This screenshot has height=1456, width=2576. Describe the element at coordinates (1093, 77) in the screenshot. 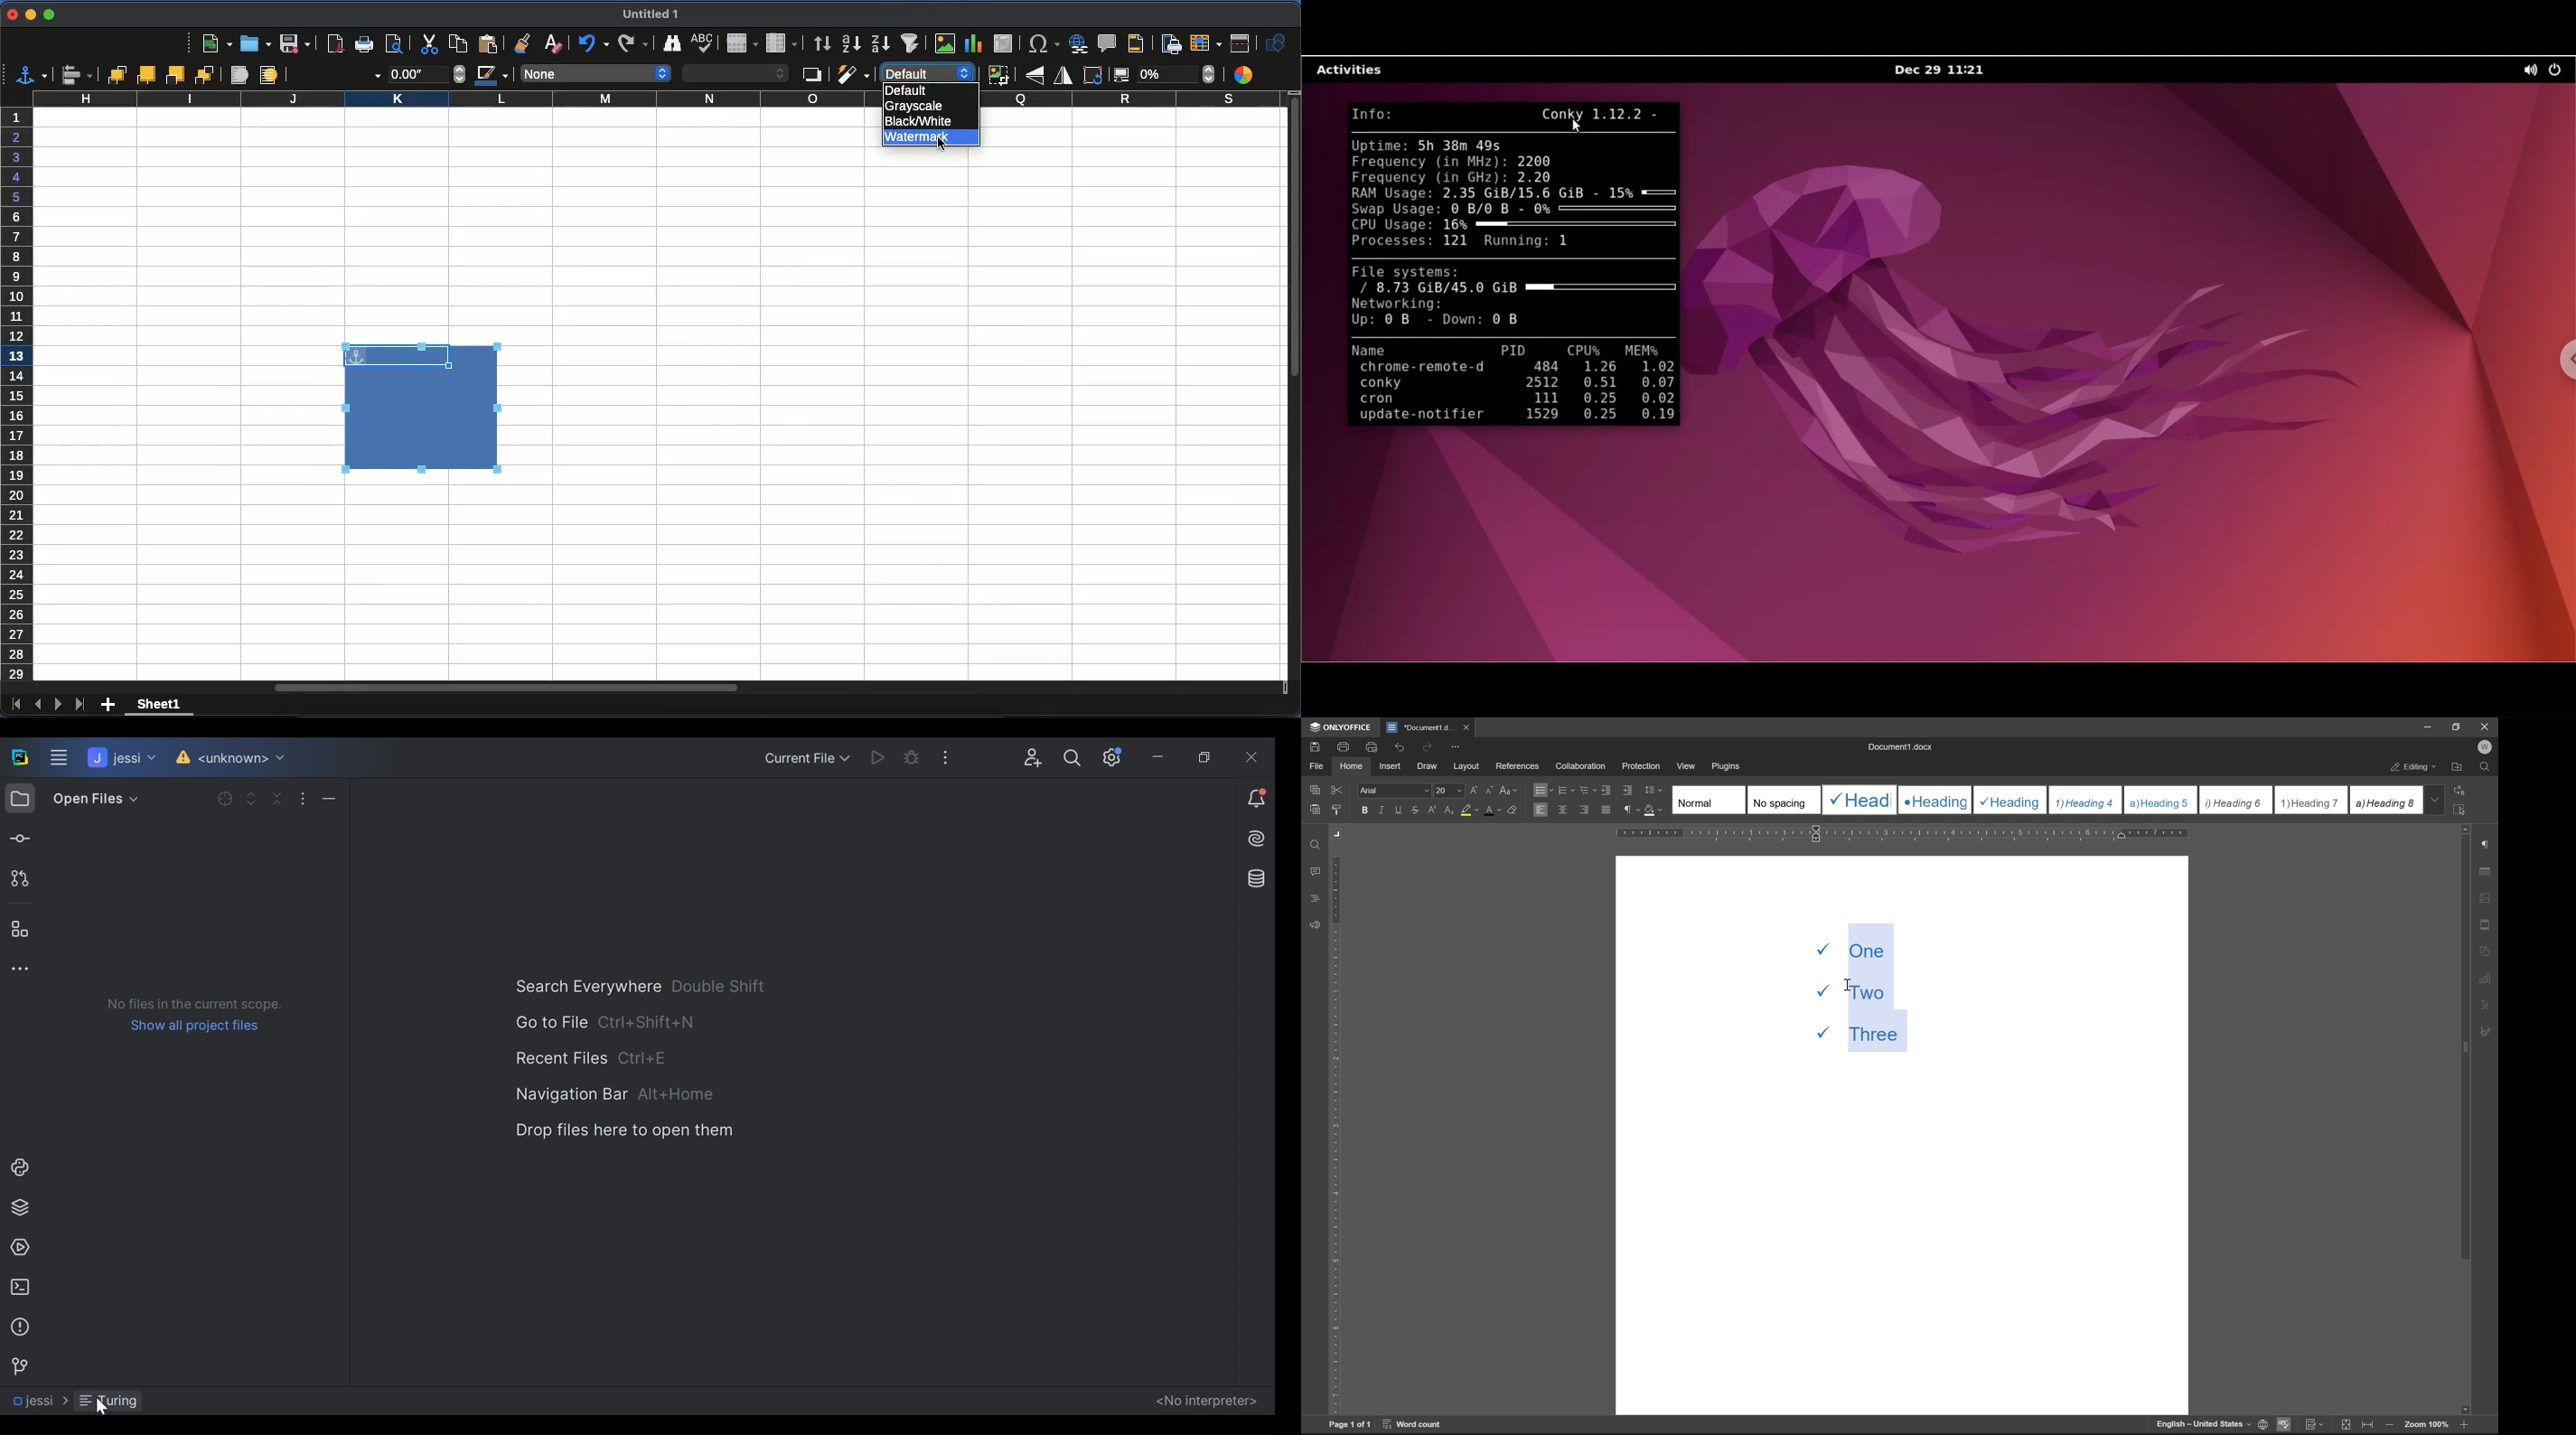

I see `rotate` at that location.